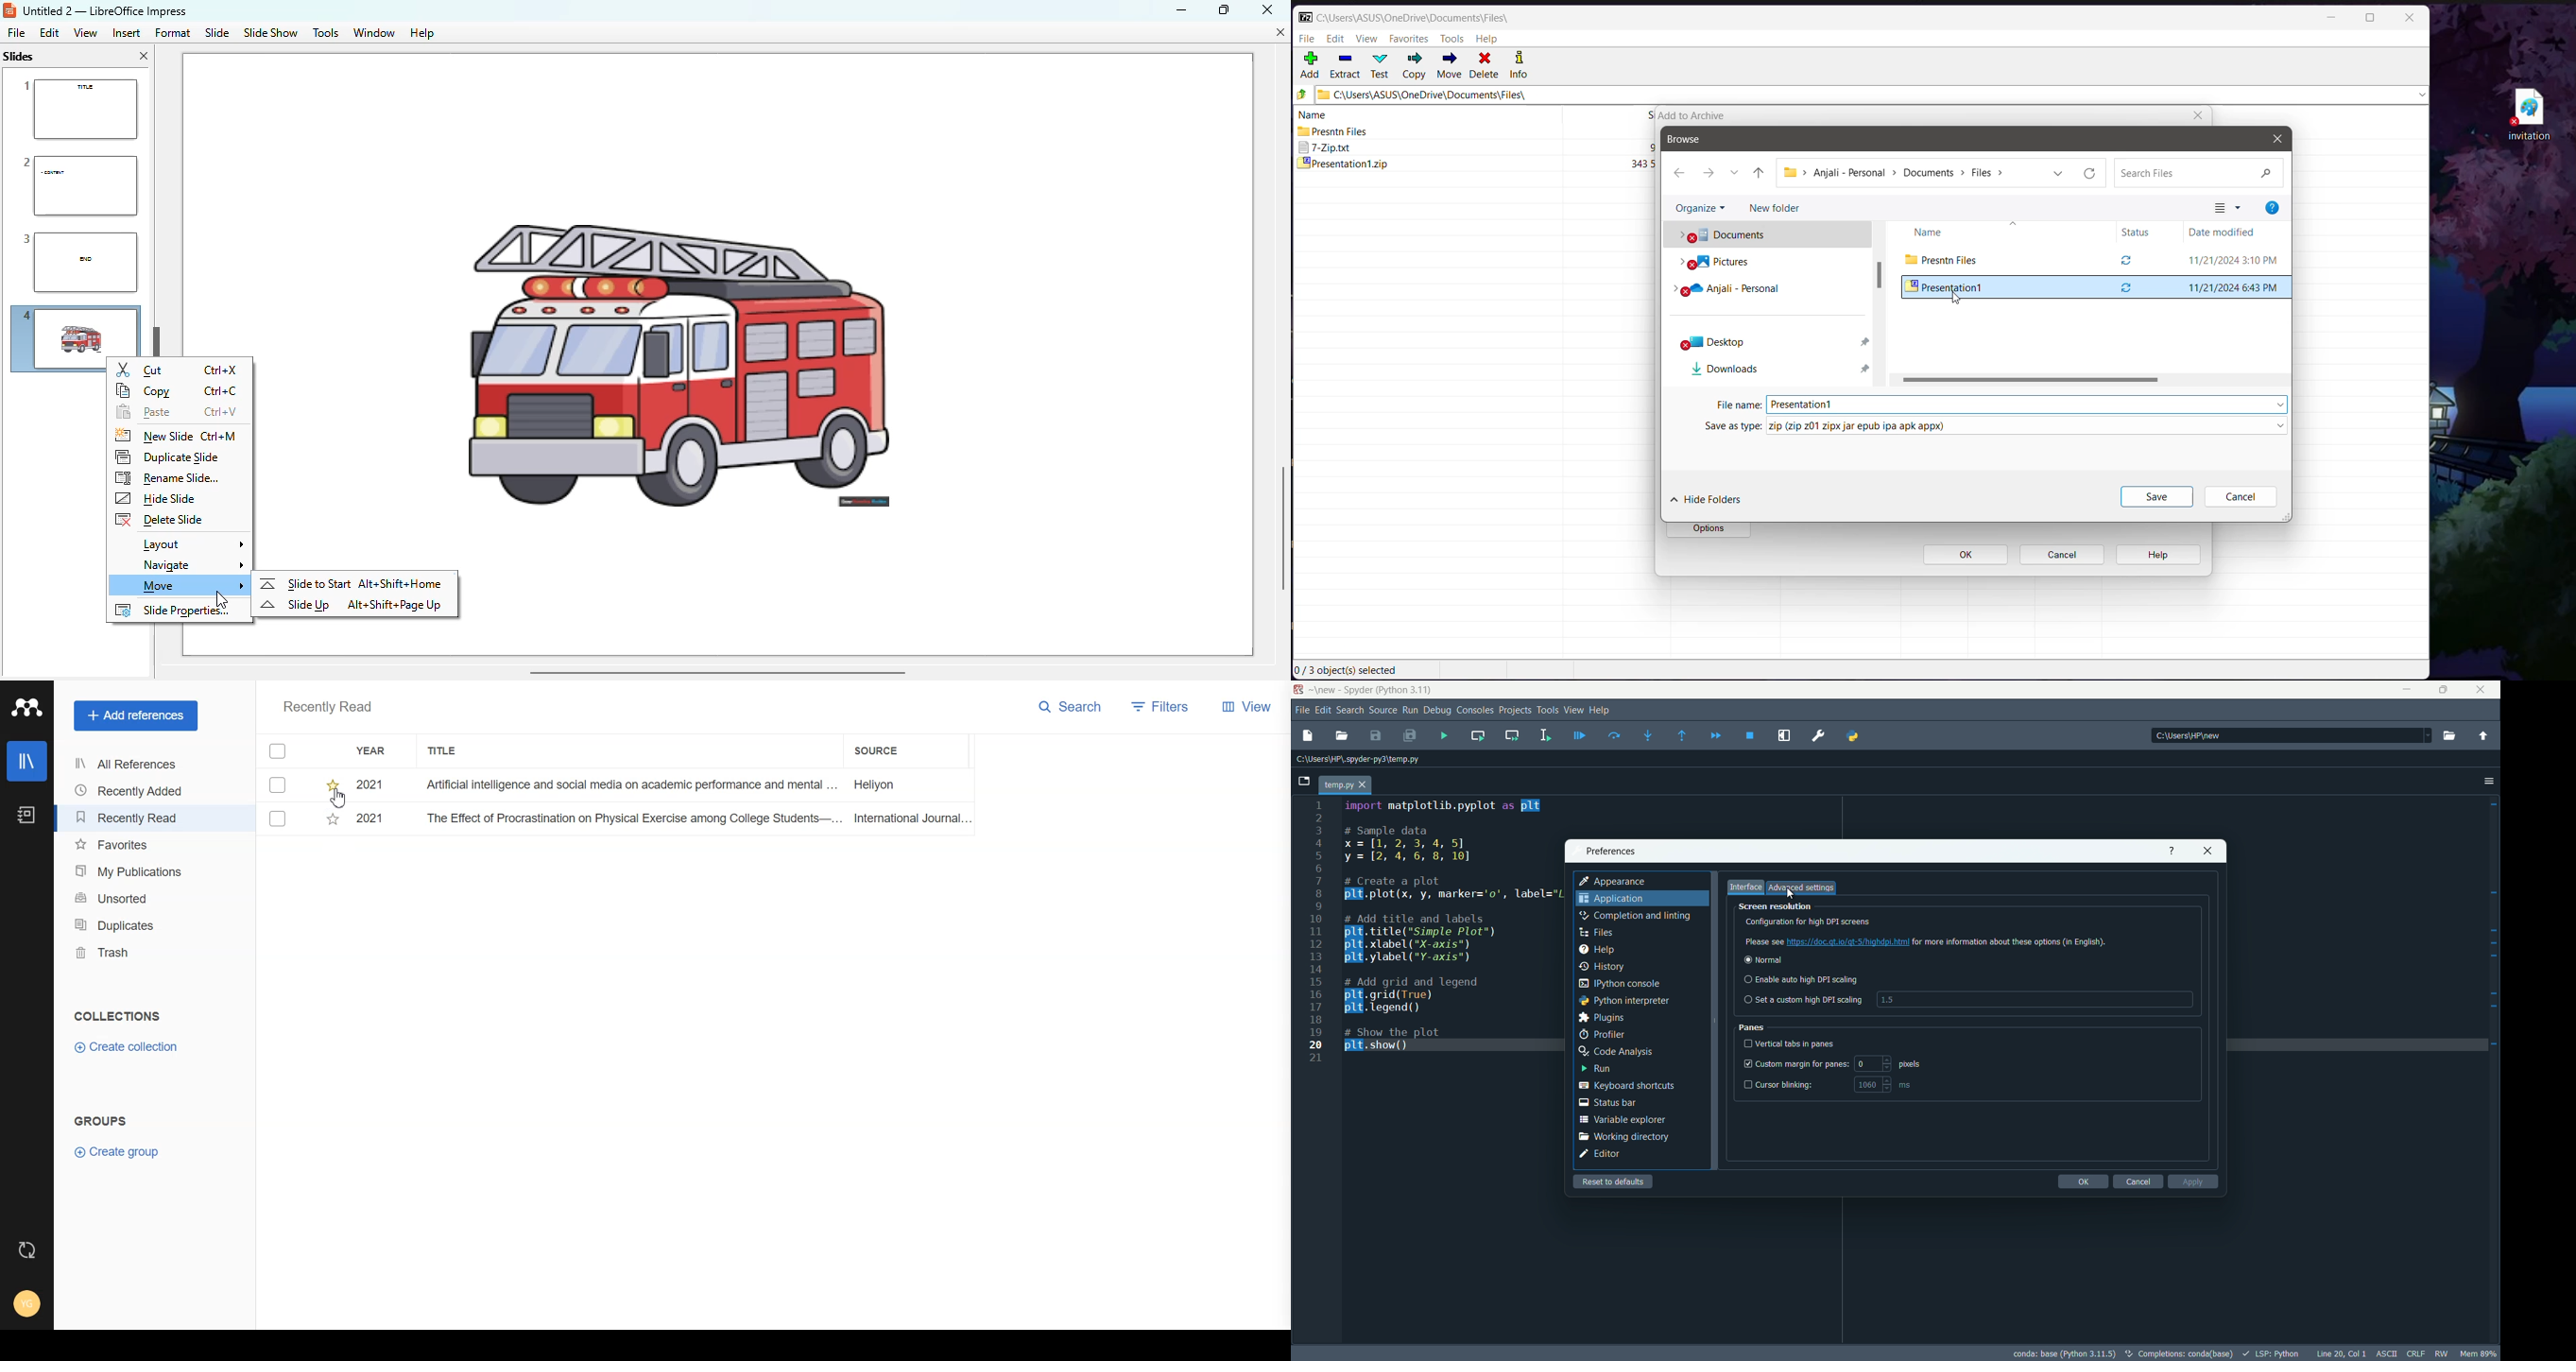 This screenshot has width=2576, height=1372. What do you see at coordinates (1867, 1086) in the screenshot?
I see `1060` at bounding box center [1867, 1086].